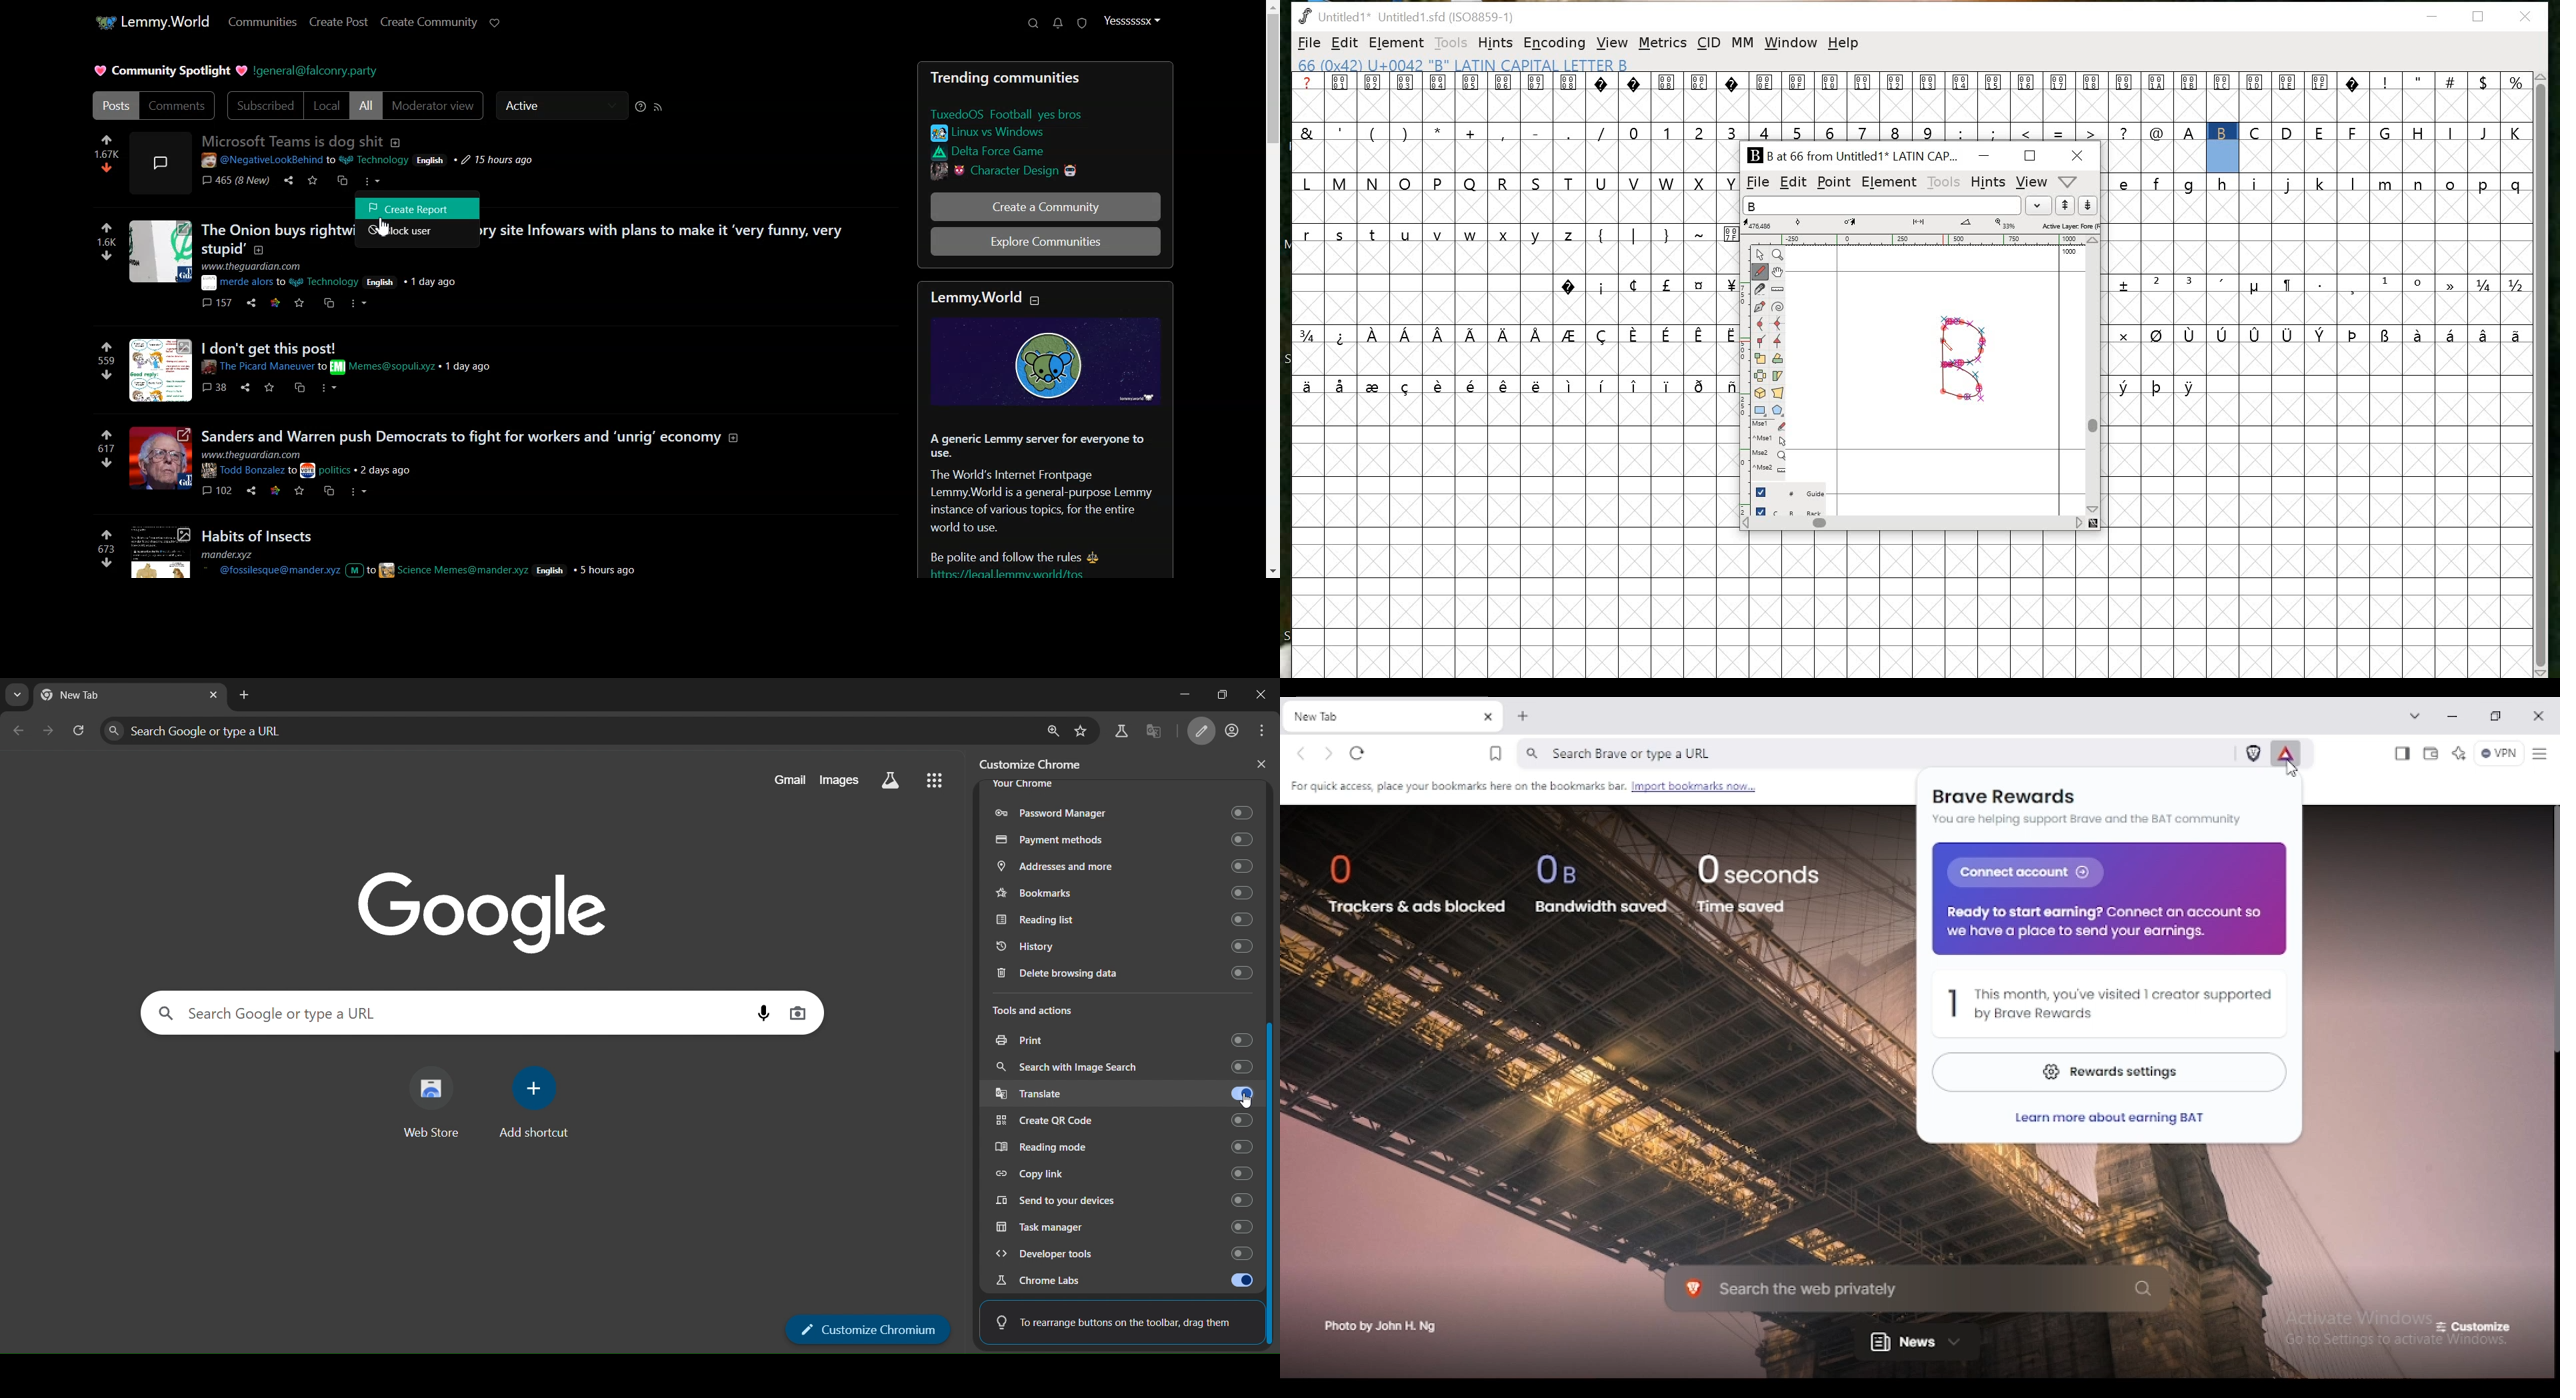  I want to click on go back one page, so click(19, 729).